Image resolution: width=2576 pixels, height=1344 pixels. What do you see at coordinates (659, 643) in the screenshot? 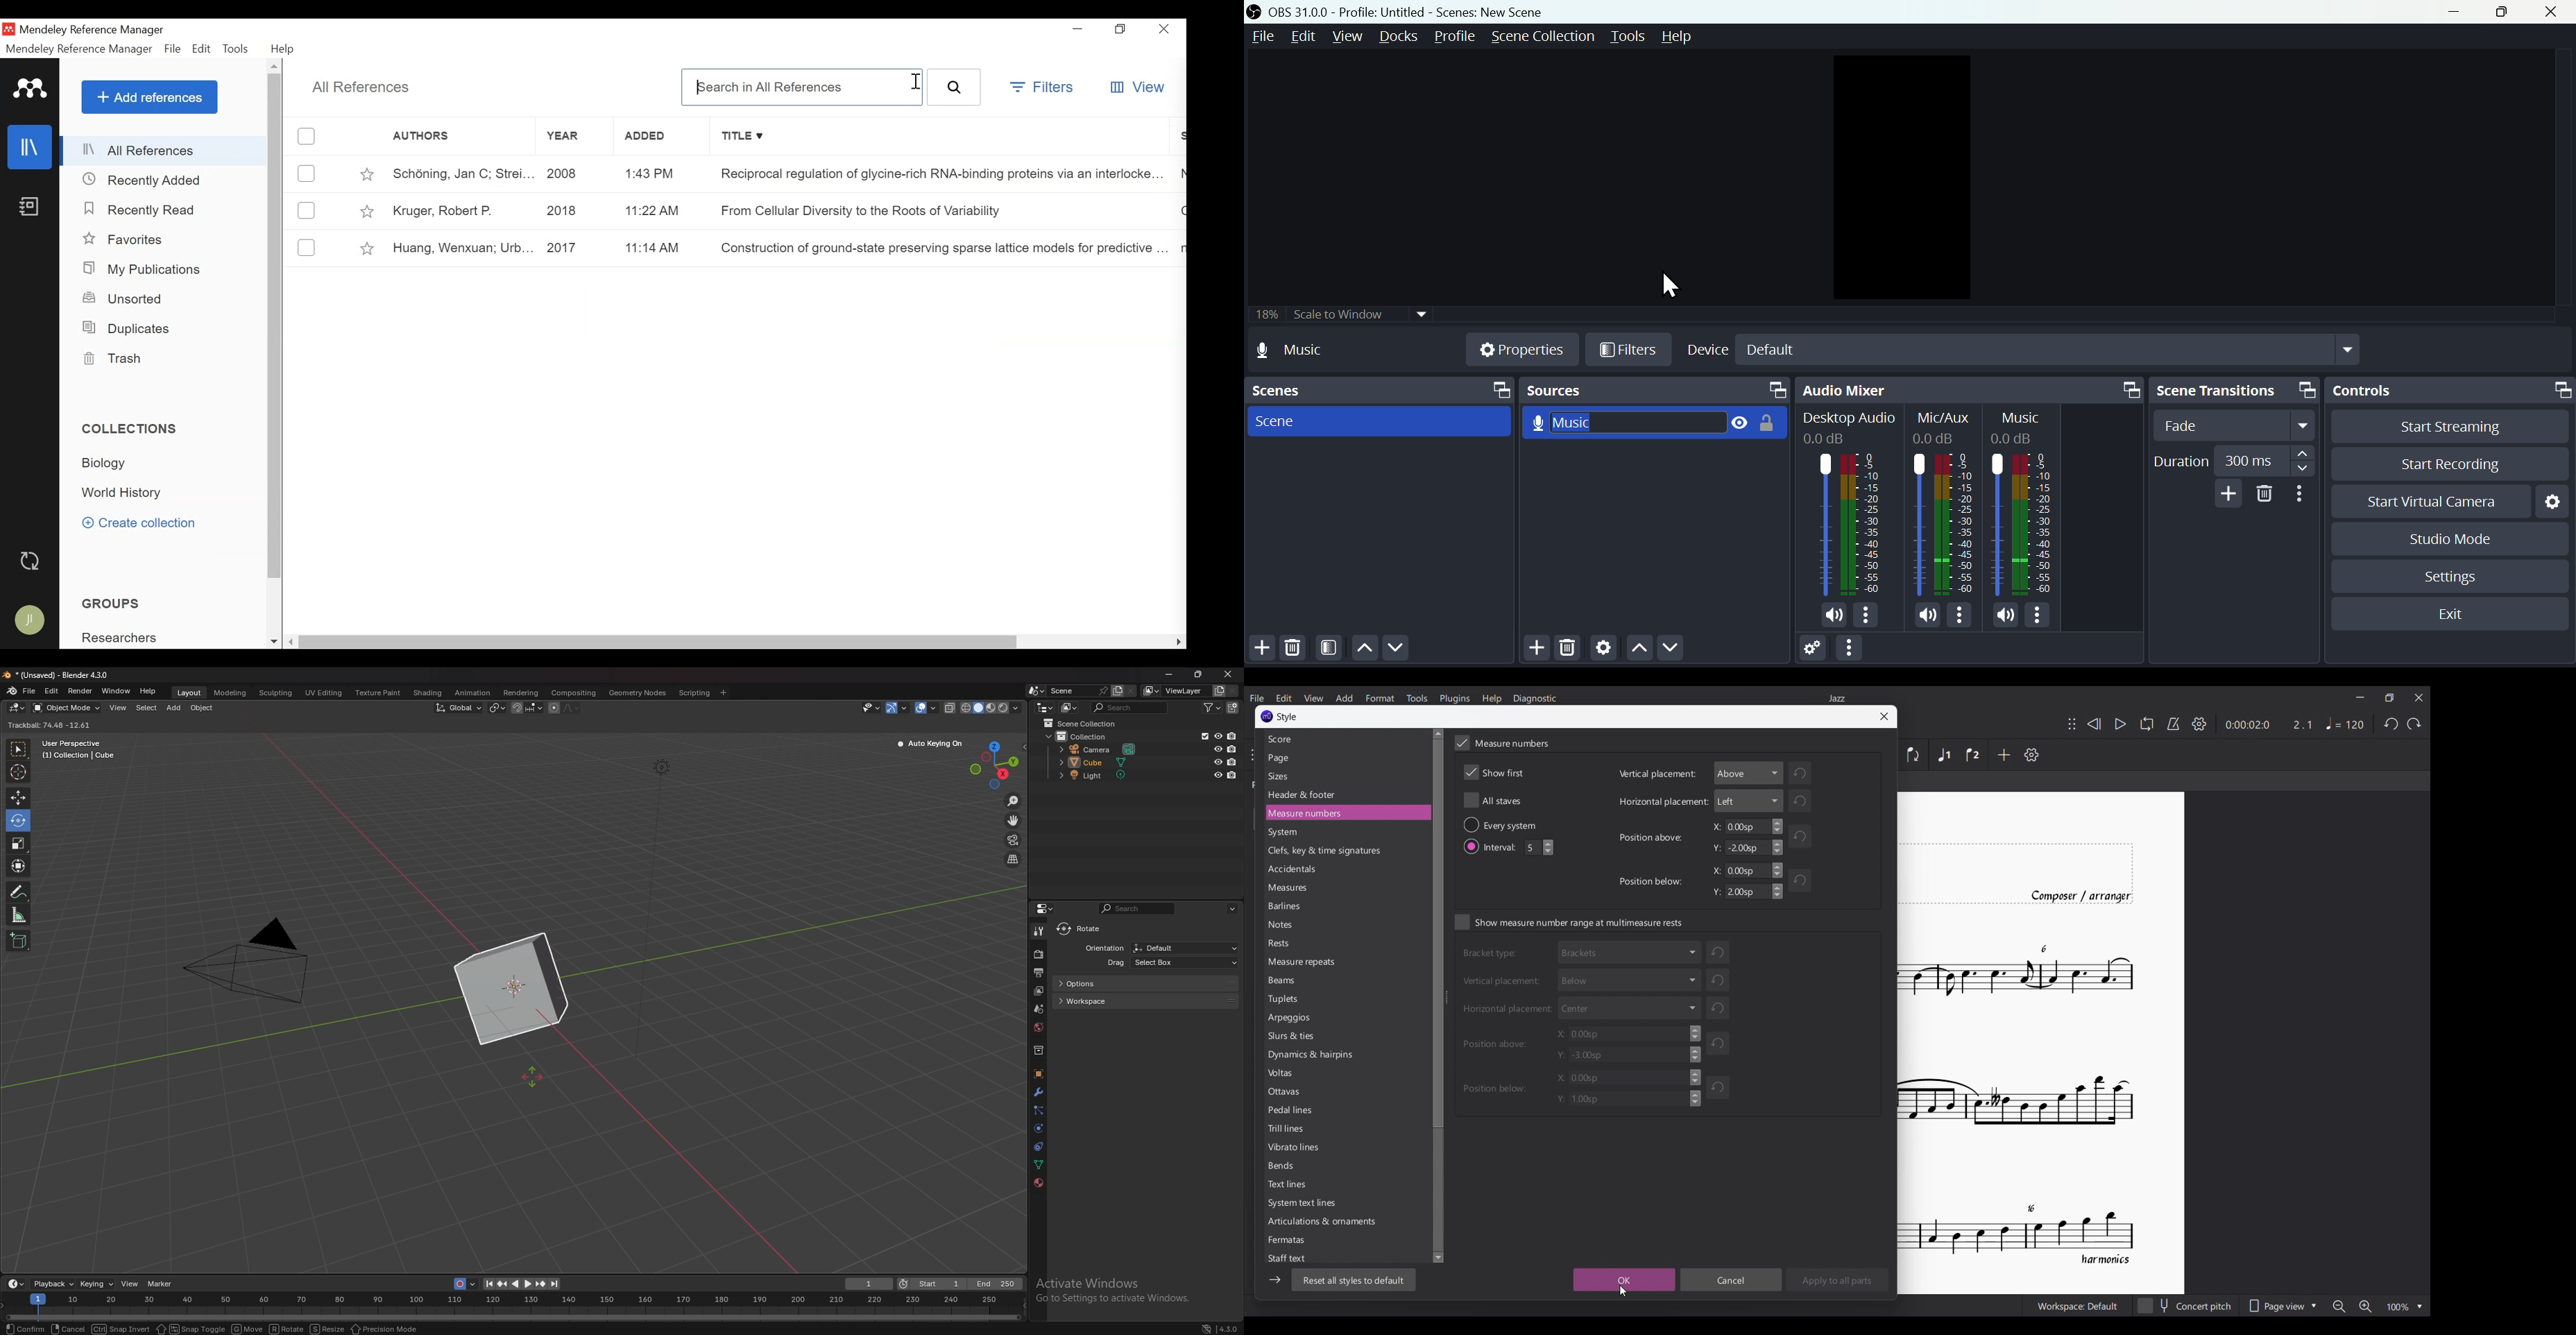
I see `Horizontal Scroll bar` at bounding box center [659, 643].